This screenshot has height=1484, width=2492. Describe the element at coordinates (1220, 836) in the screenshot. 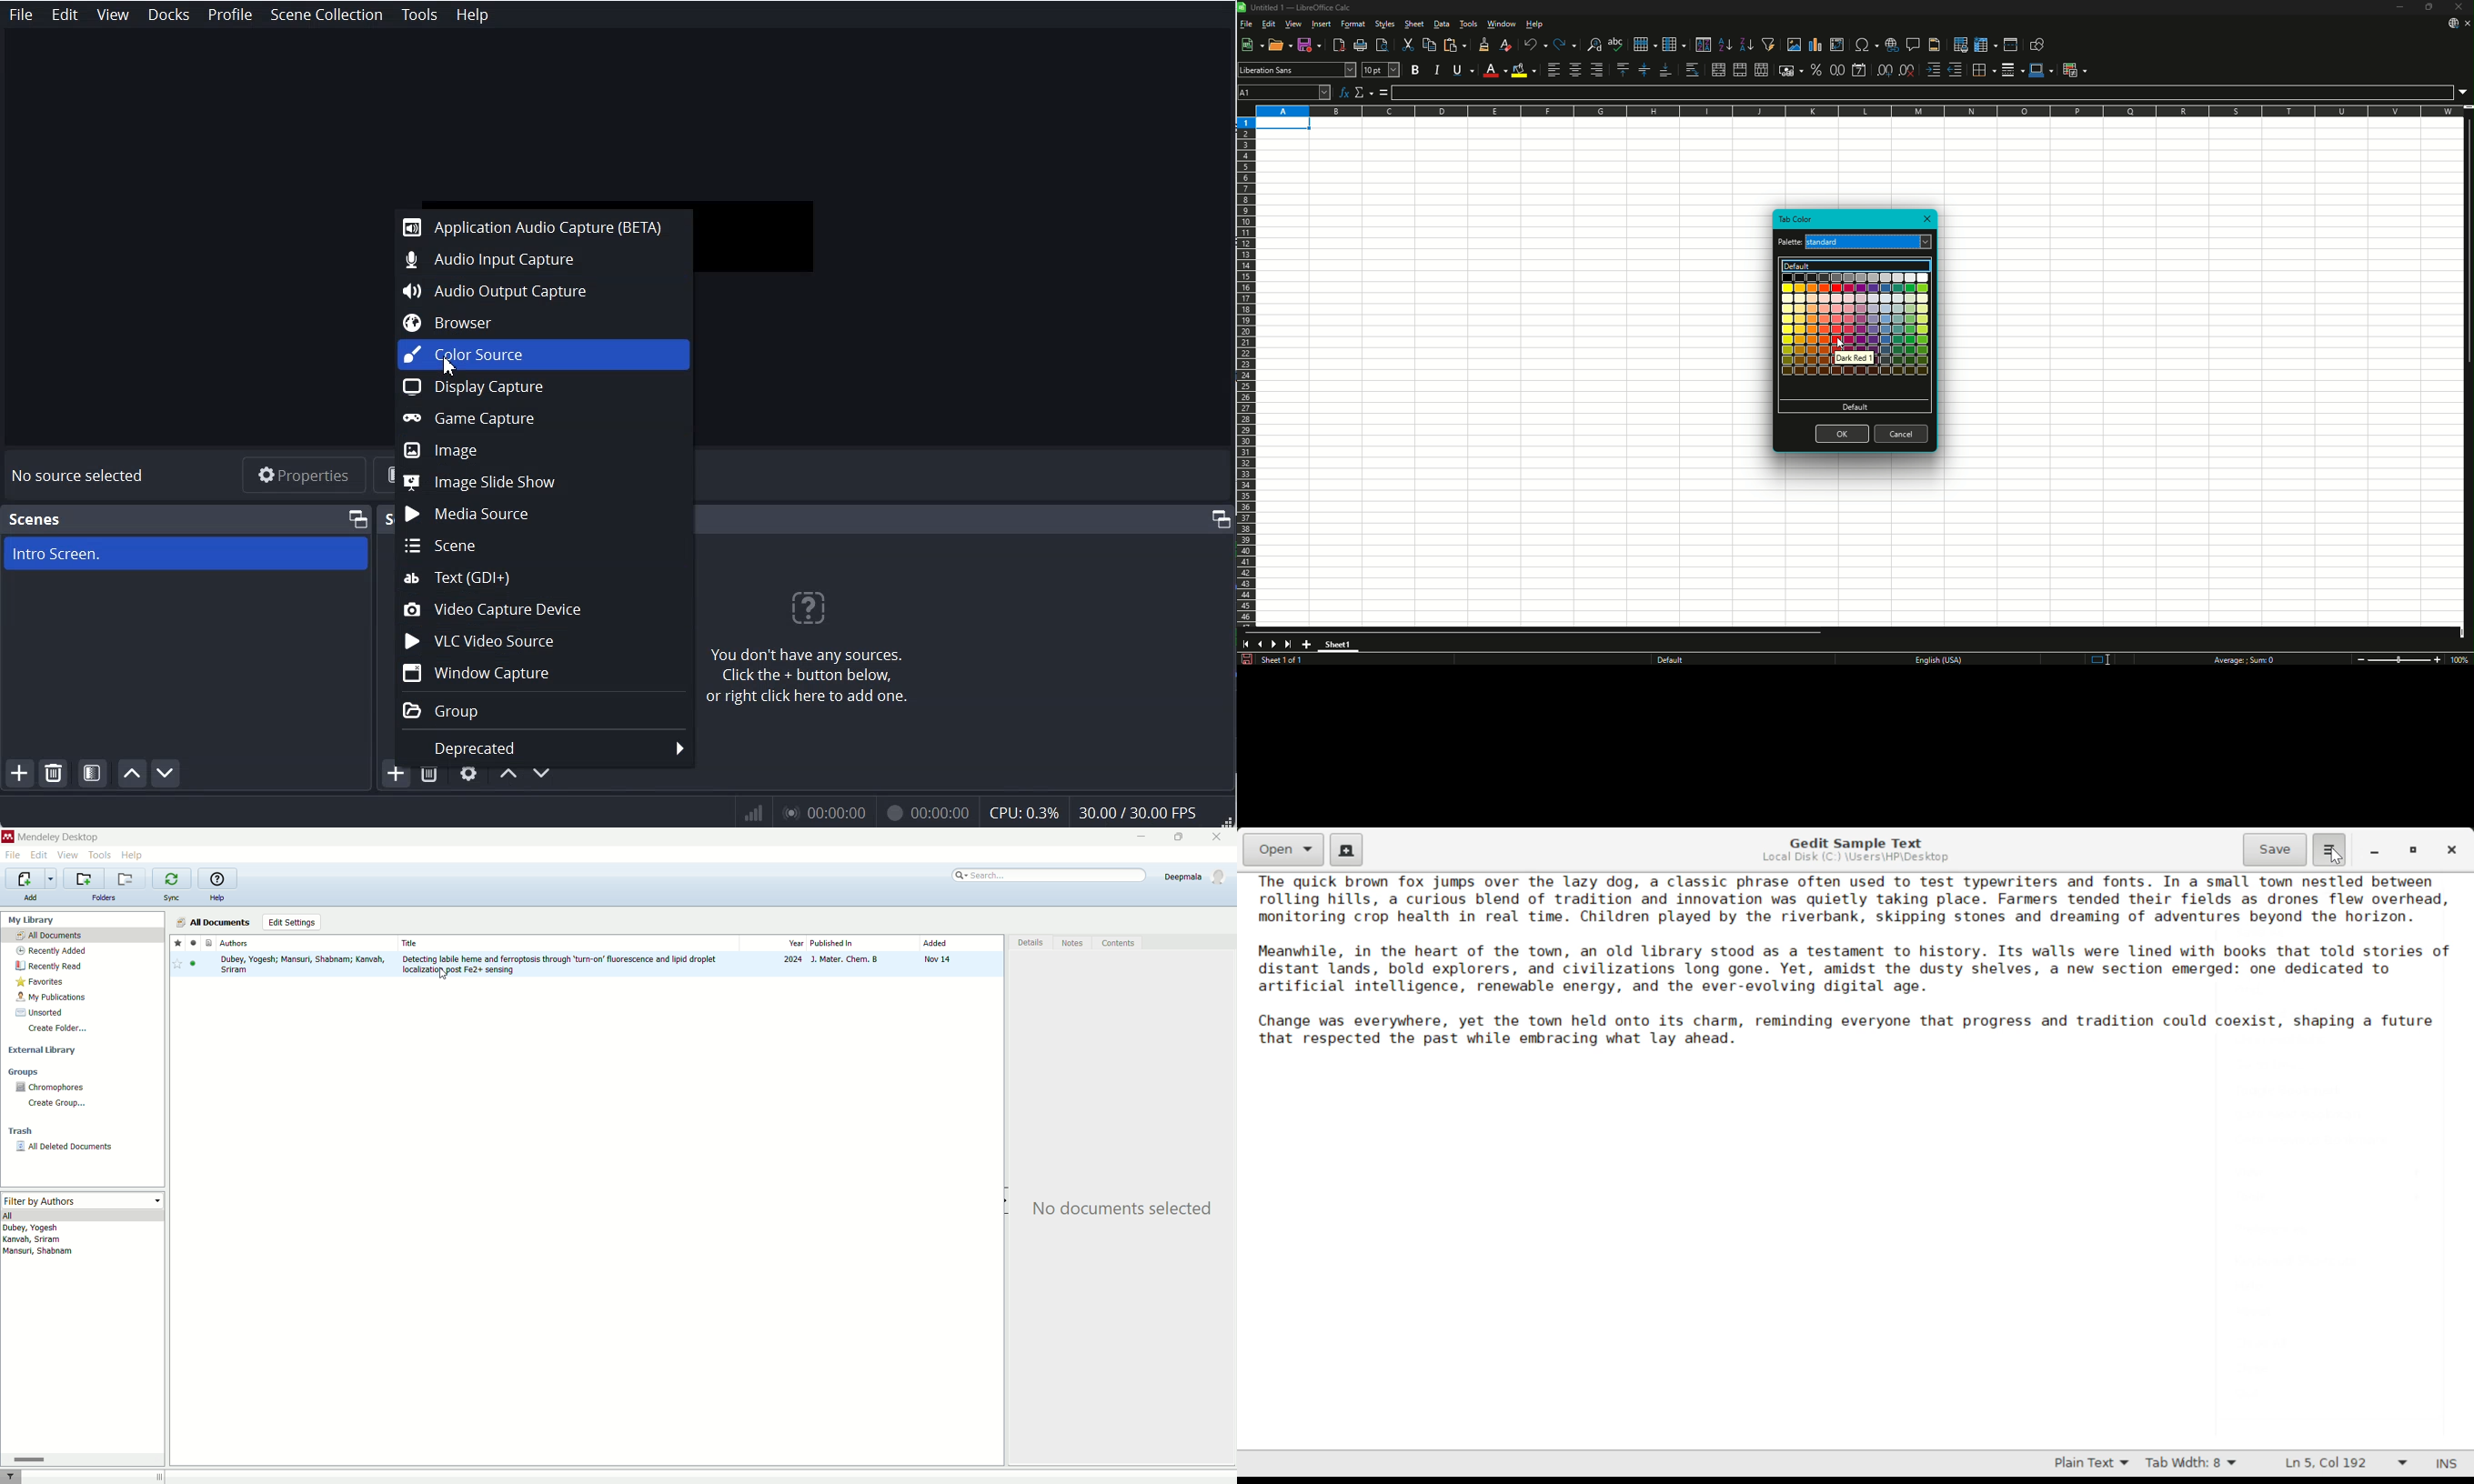

I see `close` at that location.